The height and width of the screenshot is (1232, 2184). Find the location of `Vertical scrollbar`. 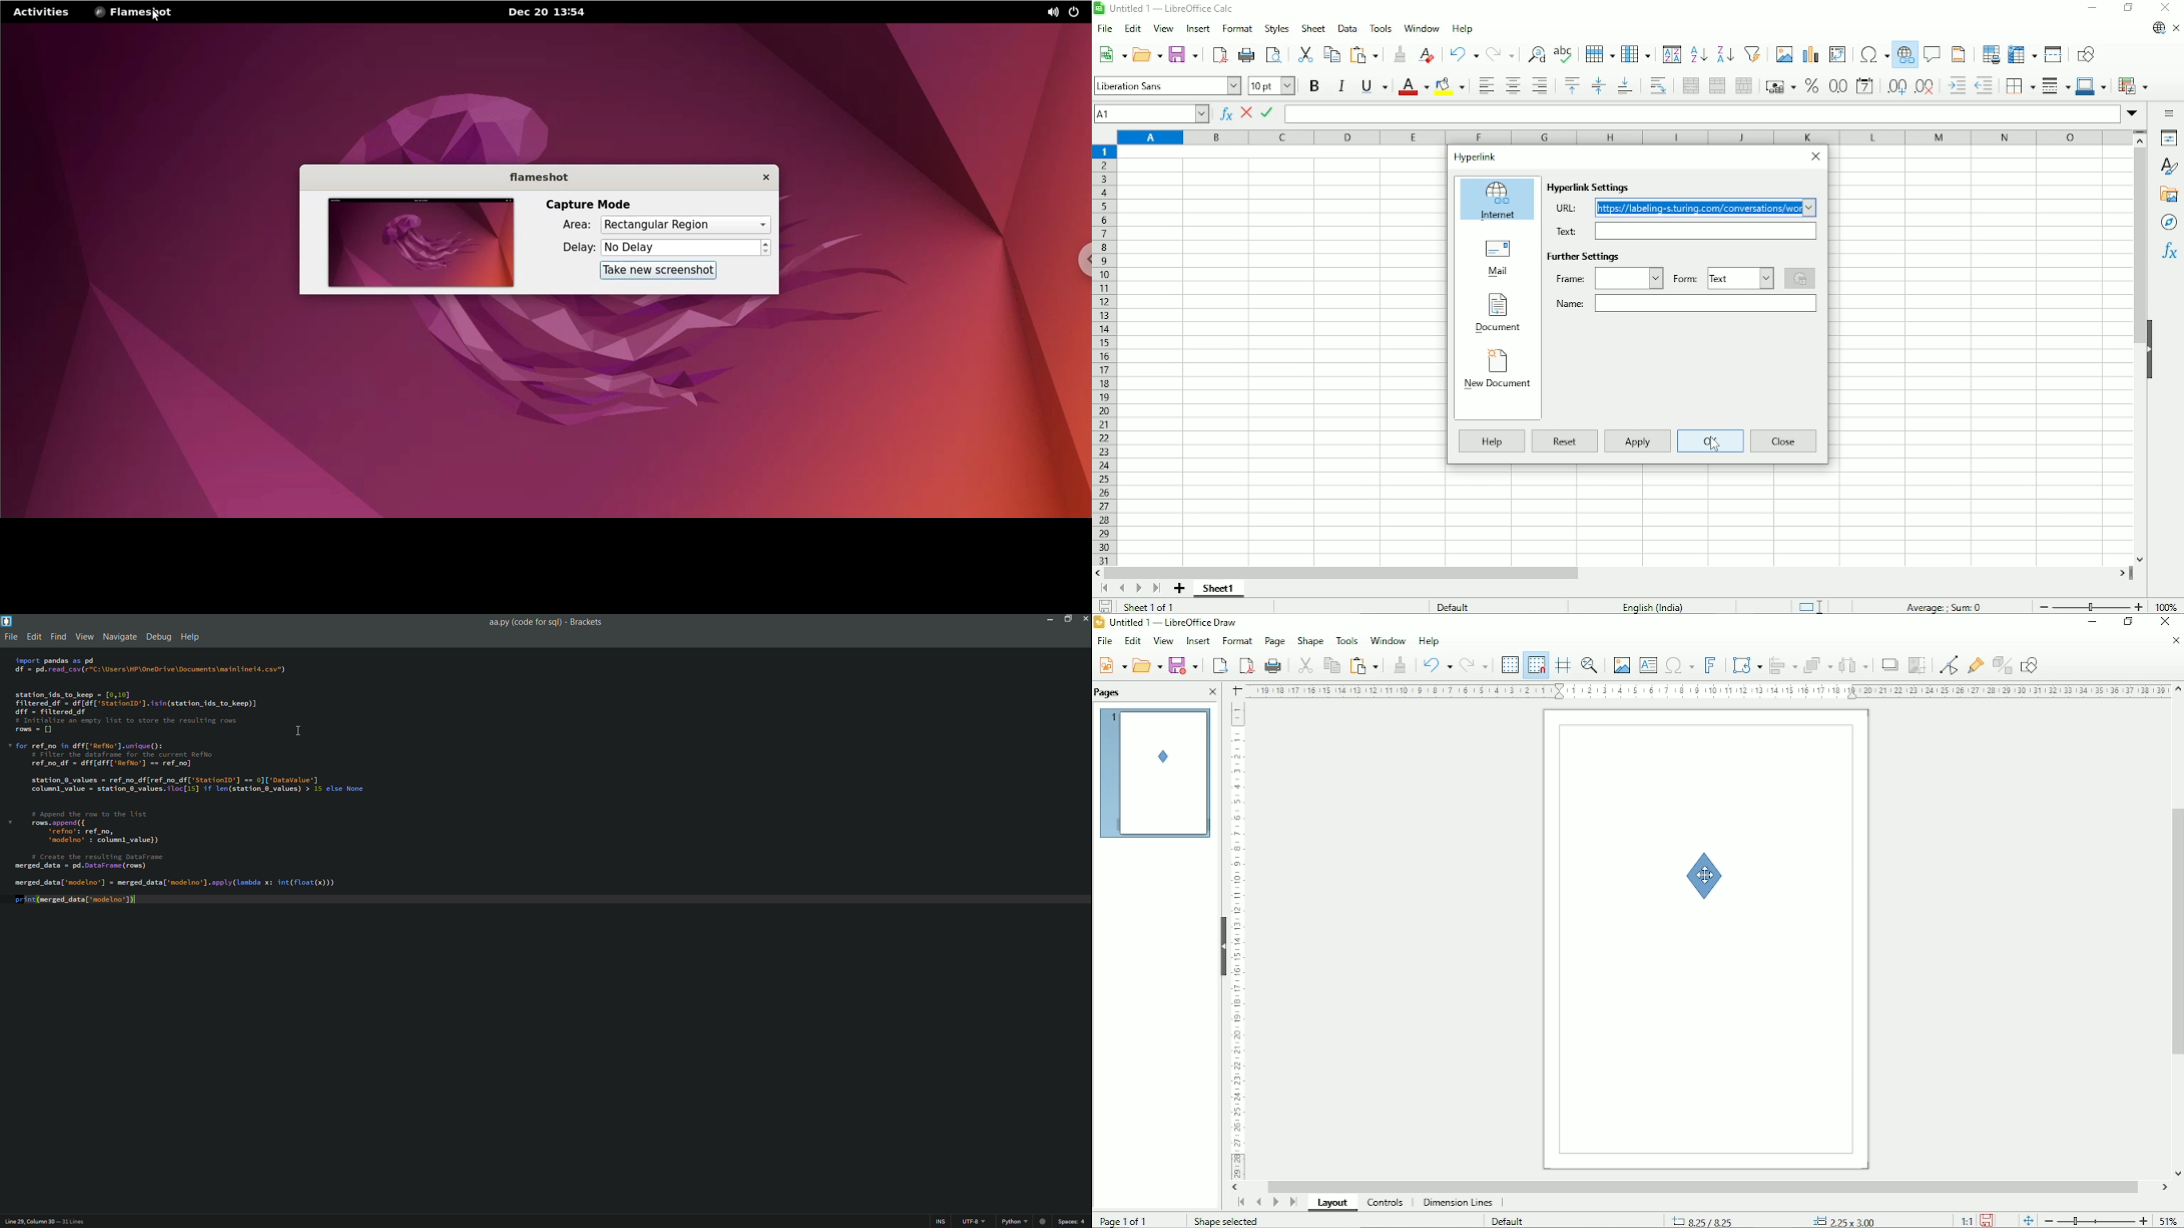

Vertical scrollbar is located at coordinates (2140, 249).